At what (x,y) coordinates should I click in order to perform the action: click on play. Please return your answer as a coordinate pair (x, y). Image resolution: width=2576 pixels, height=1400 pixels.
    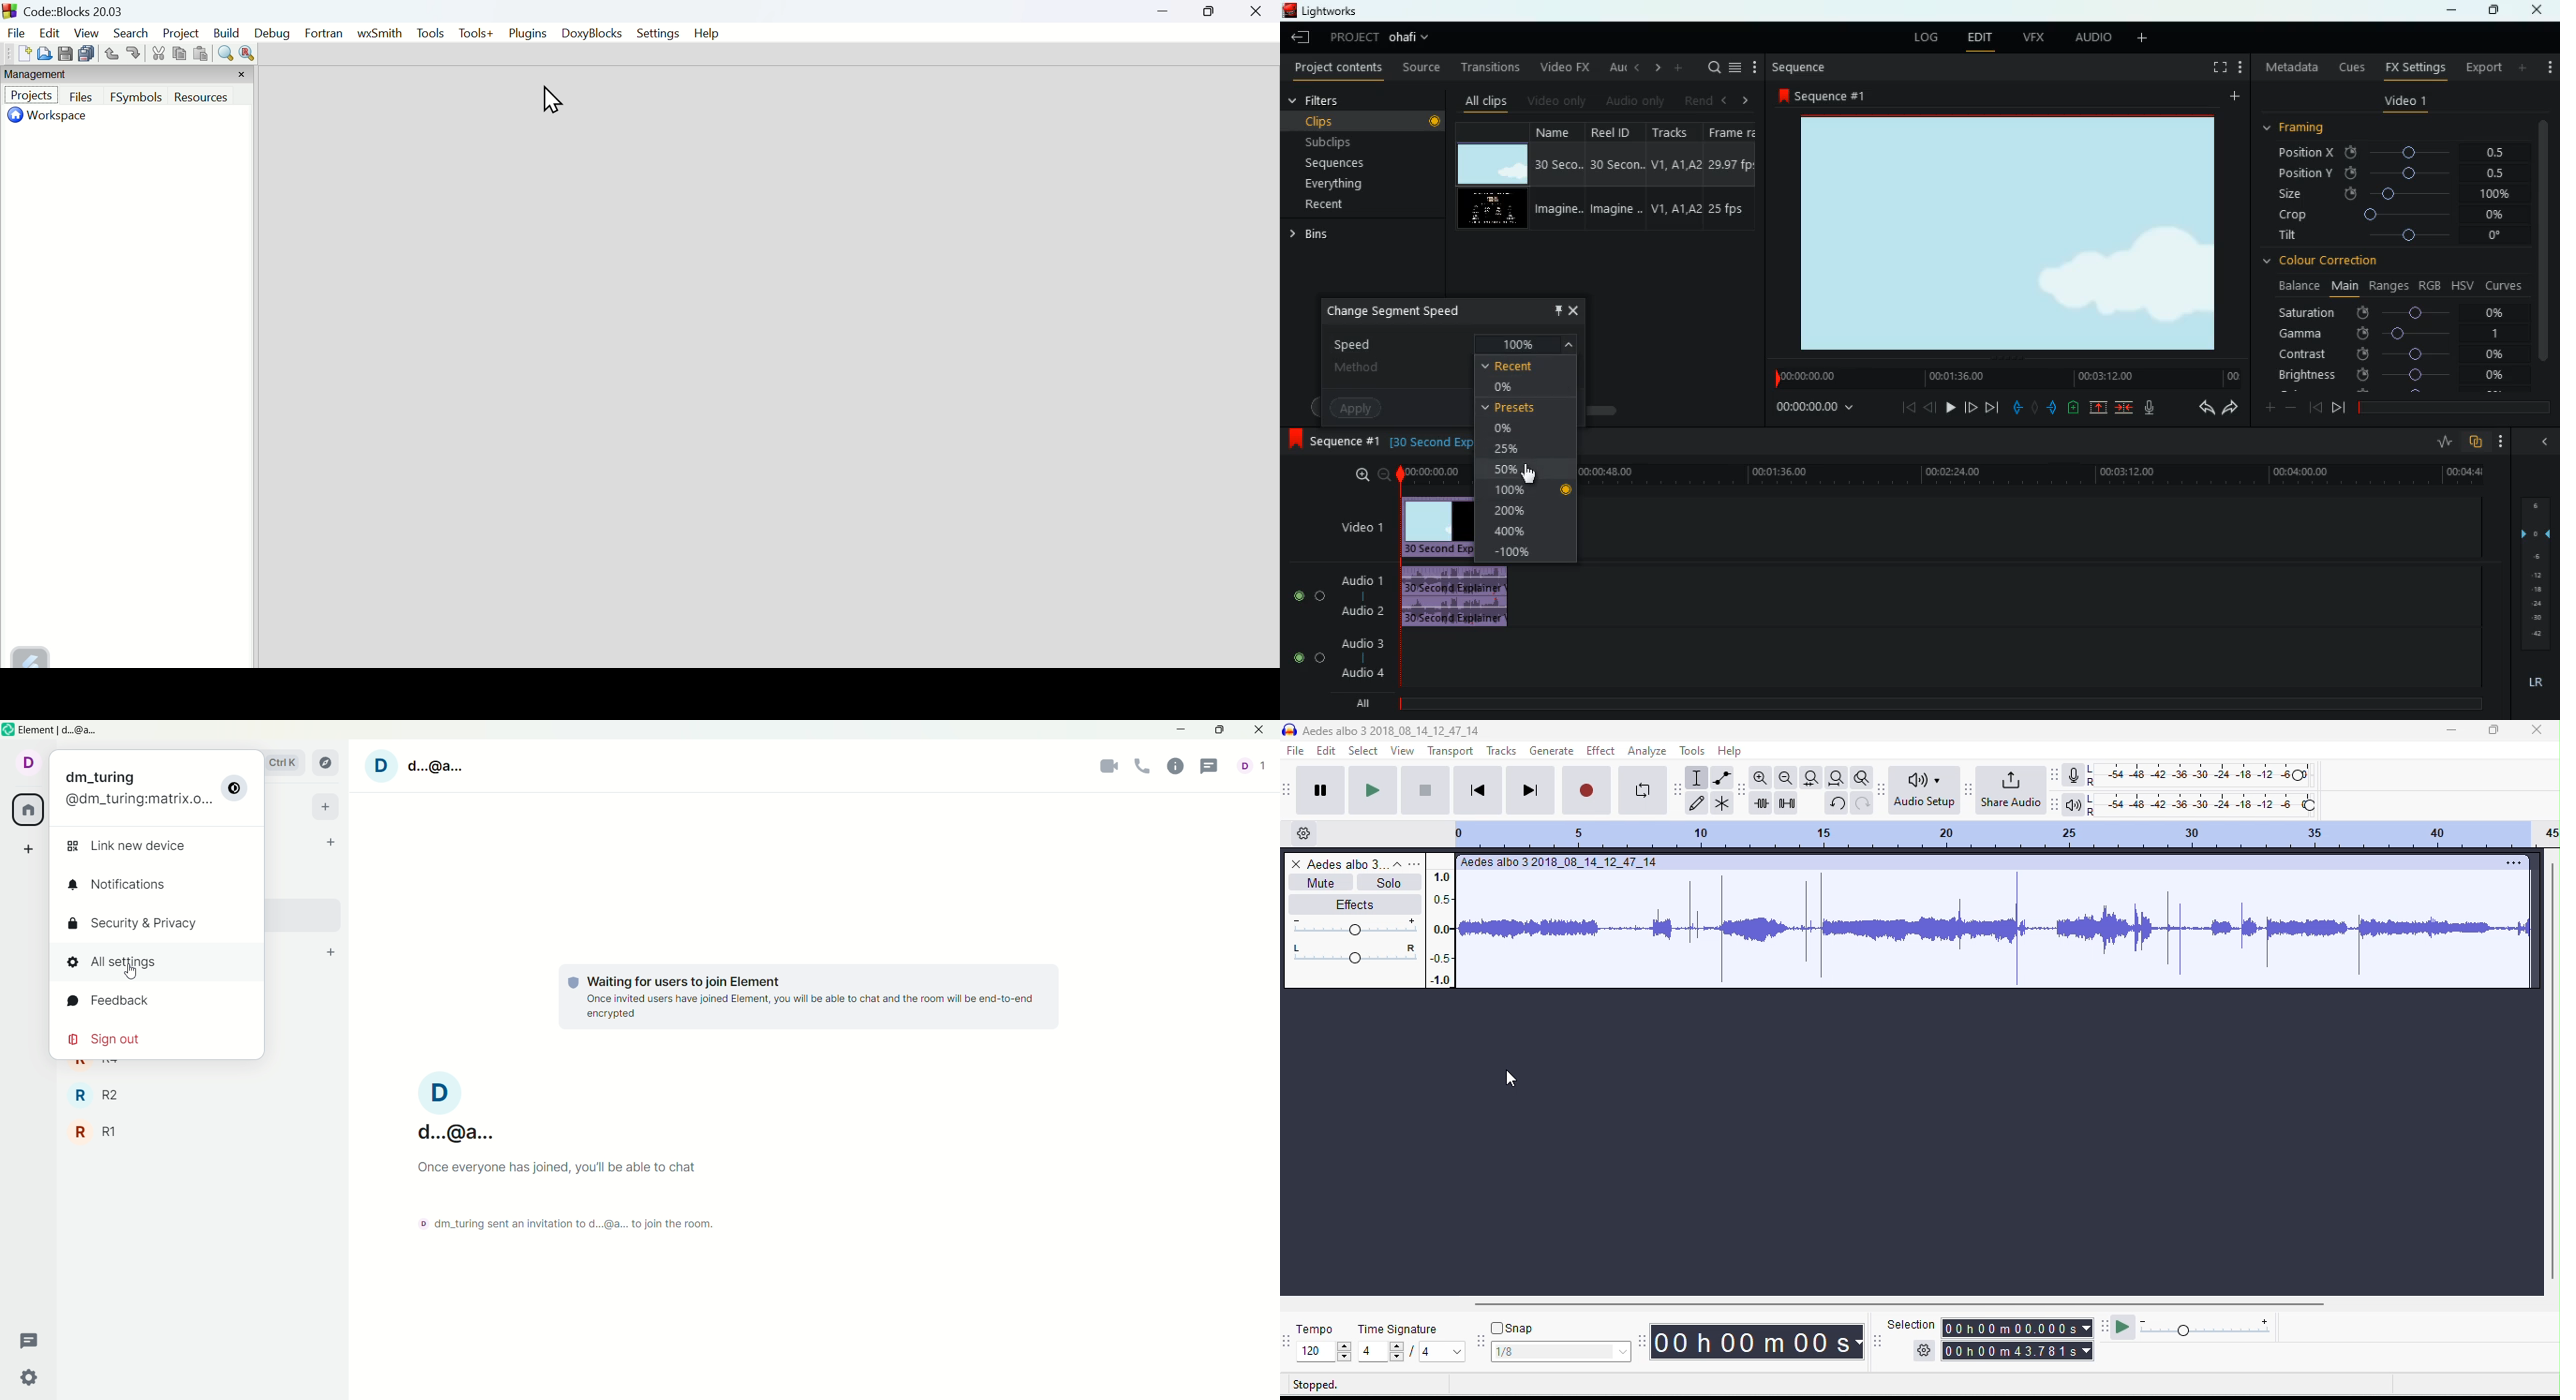
    Looking at the image, I should click on (1372, 788).